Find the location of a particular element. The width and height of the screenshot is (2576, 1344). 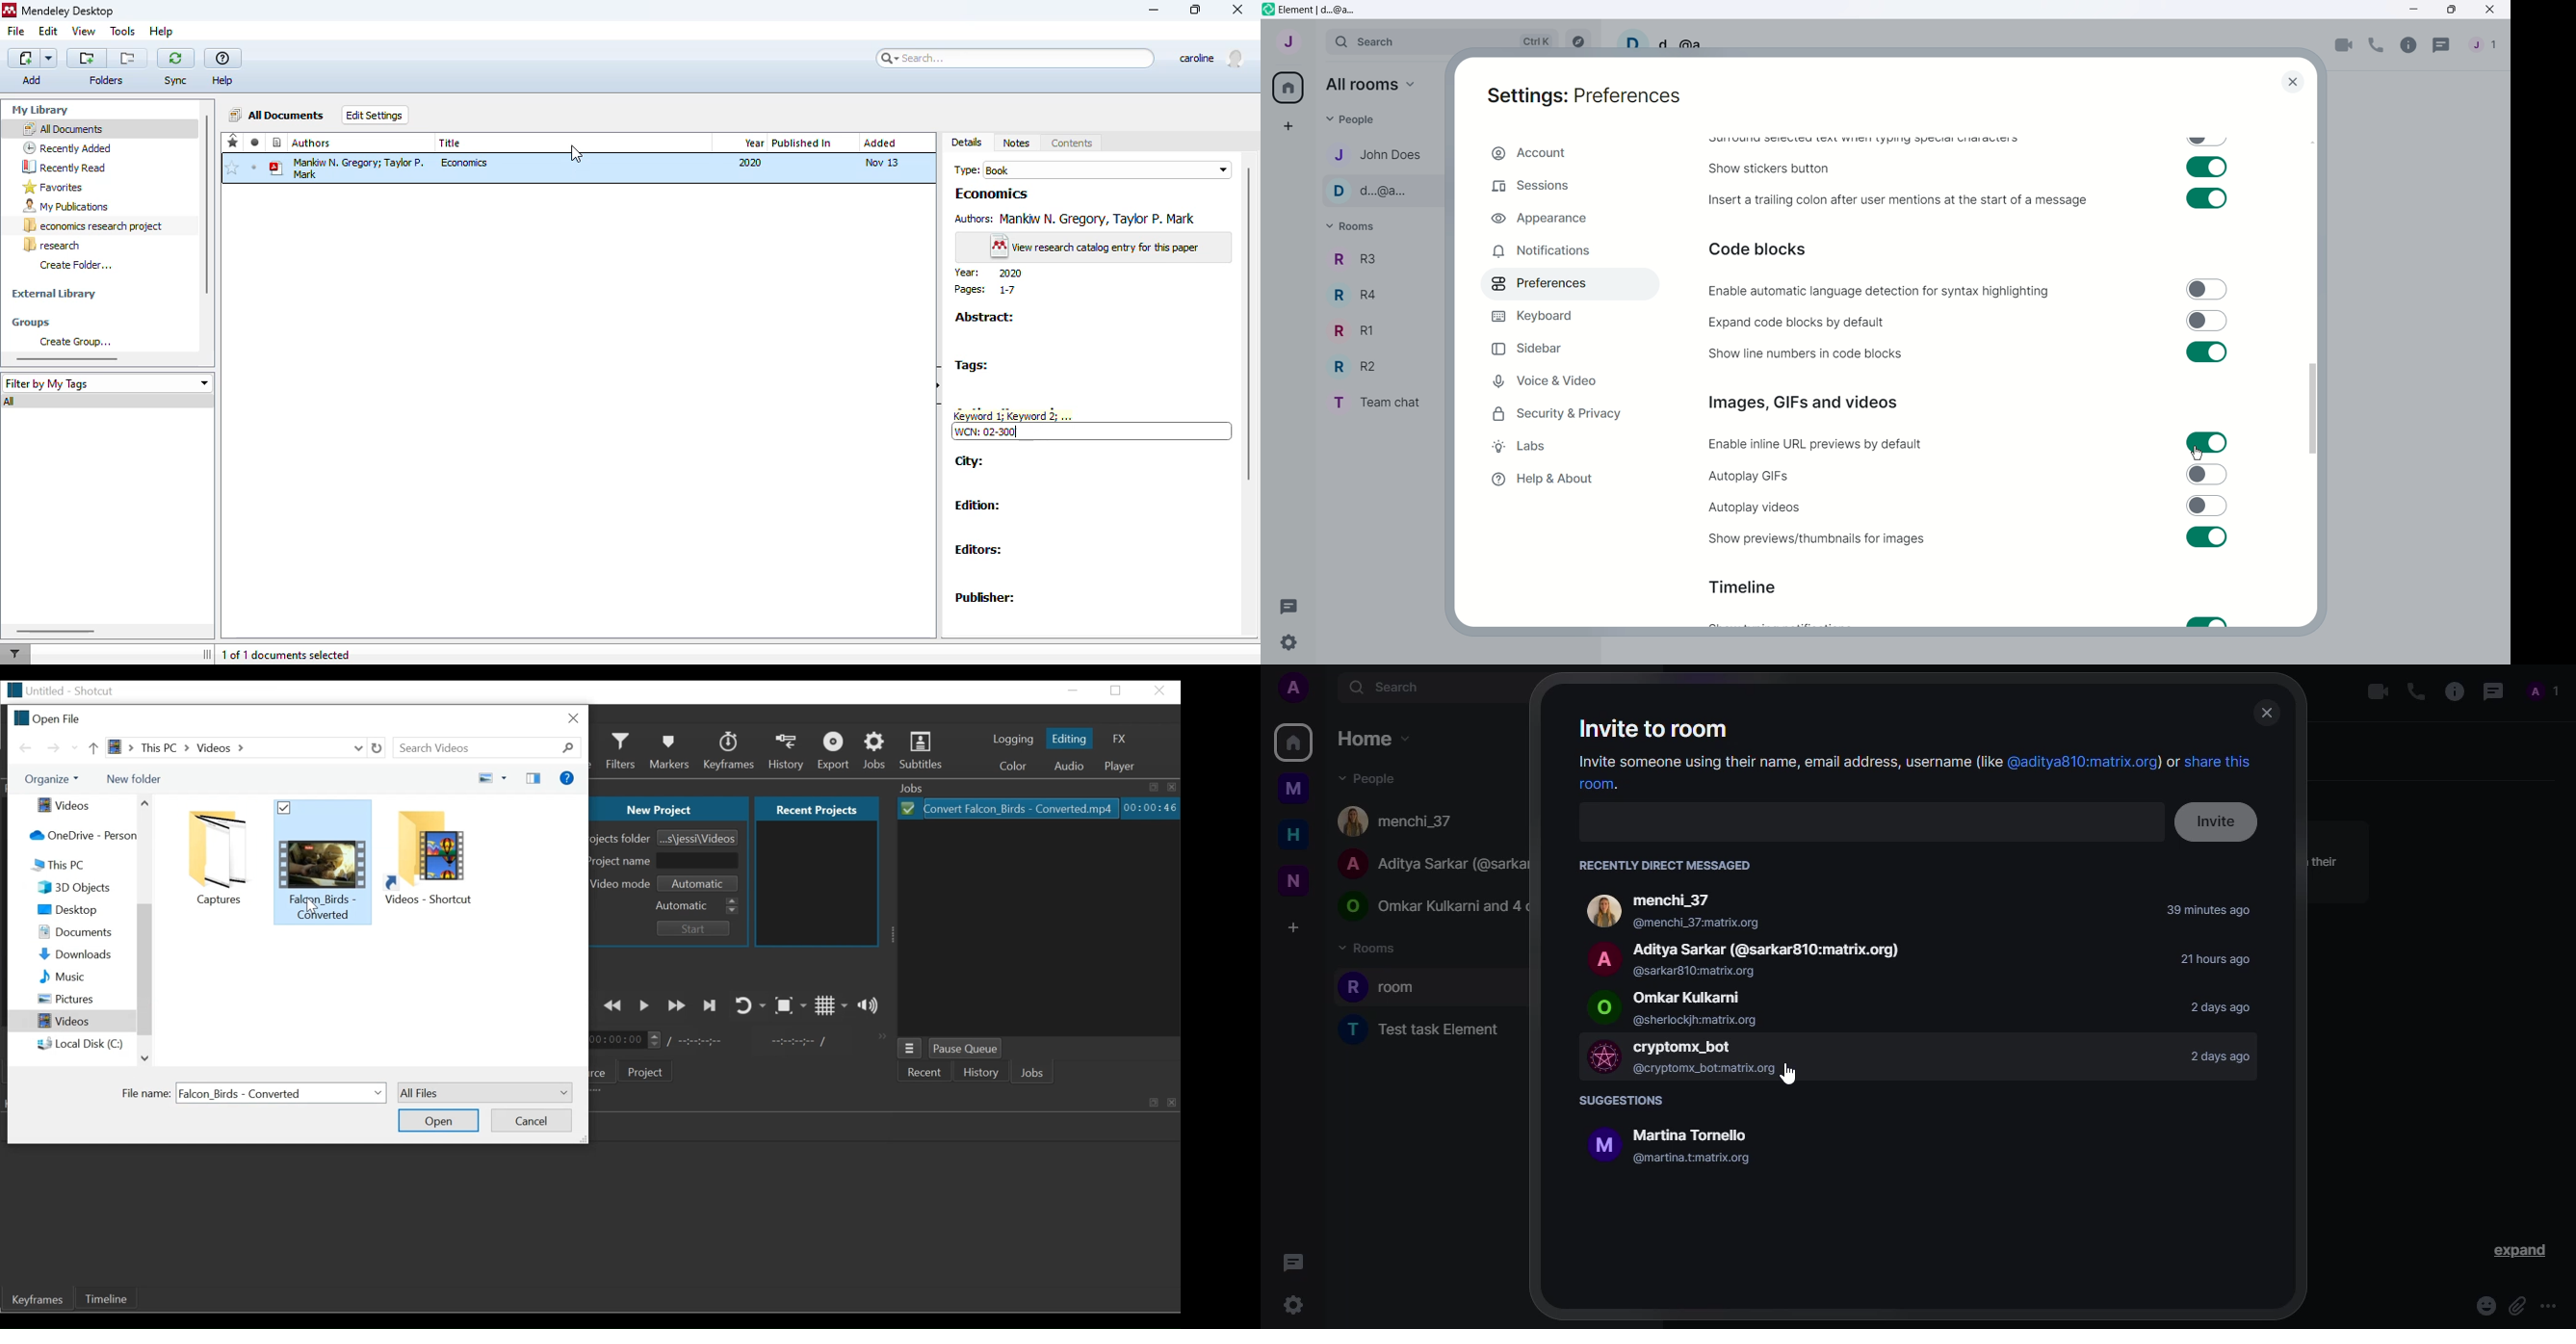

details is located at coordinates (967, 142).